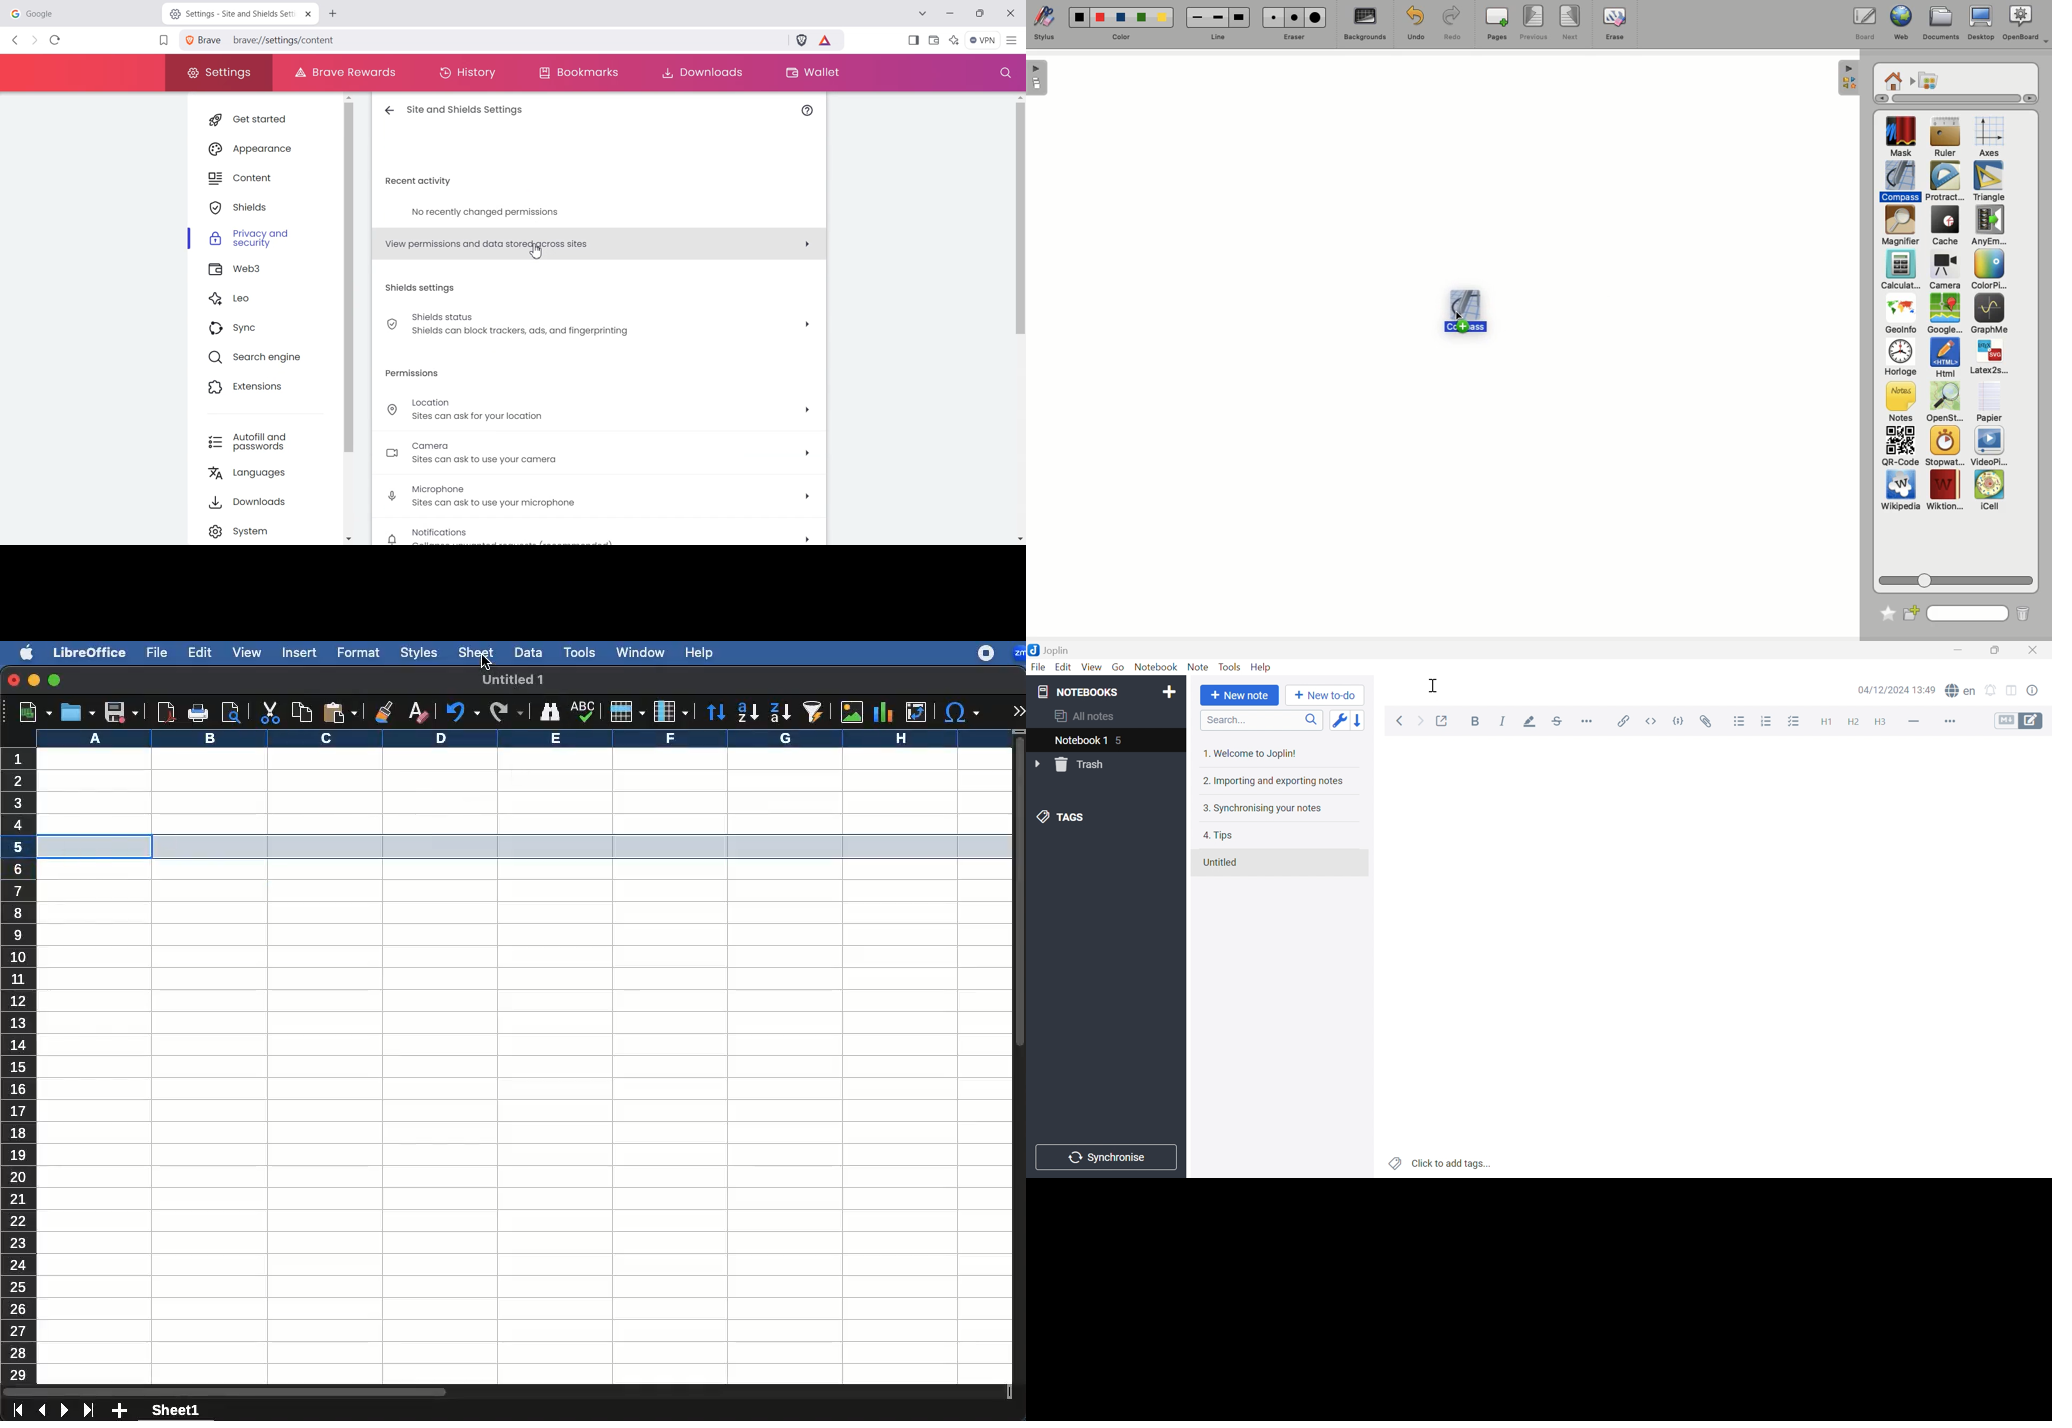  What do you see at coordinates (88, 652) in the screenshot?
I see `libreoffice` at bounding box center [88, 652].